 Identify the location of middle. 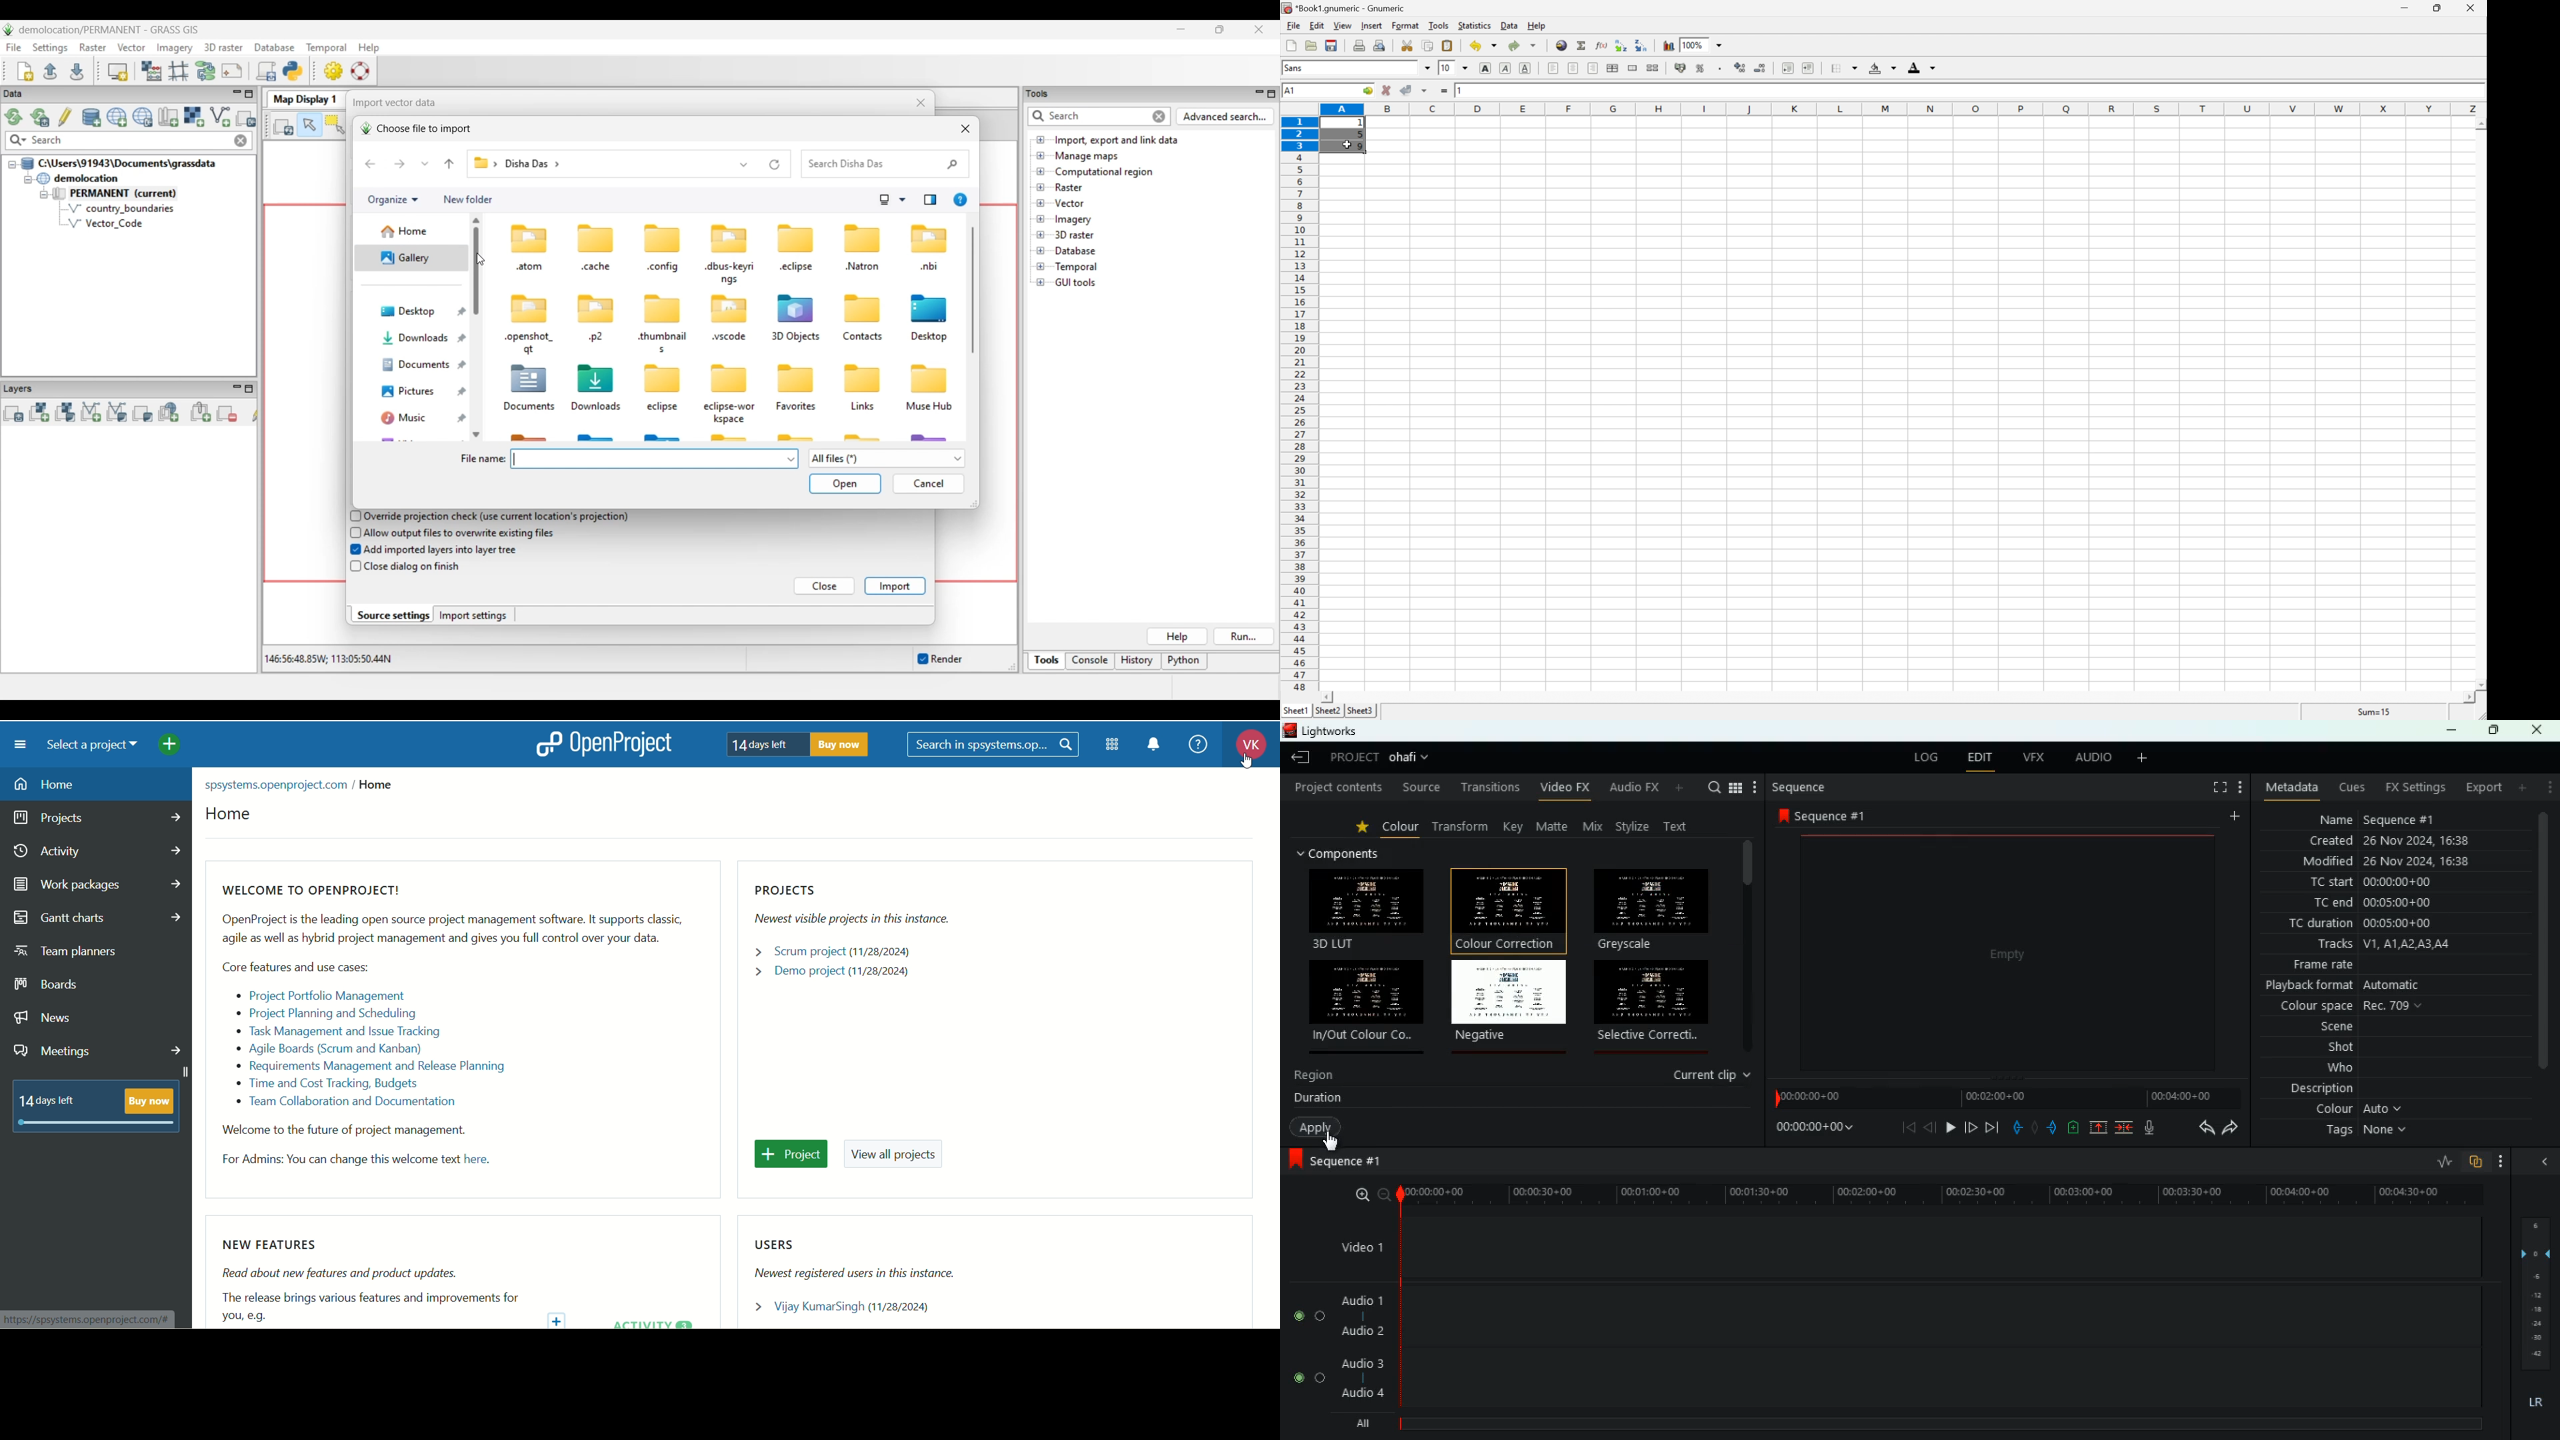
(2034, 1126).